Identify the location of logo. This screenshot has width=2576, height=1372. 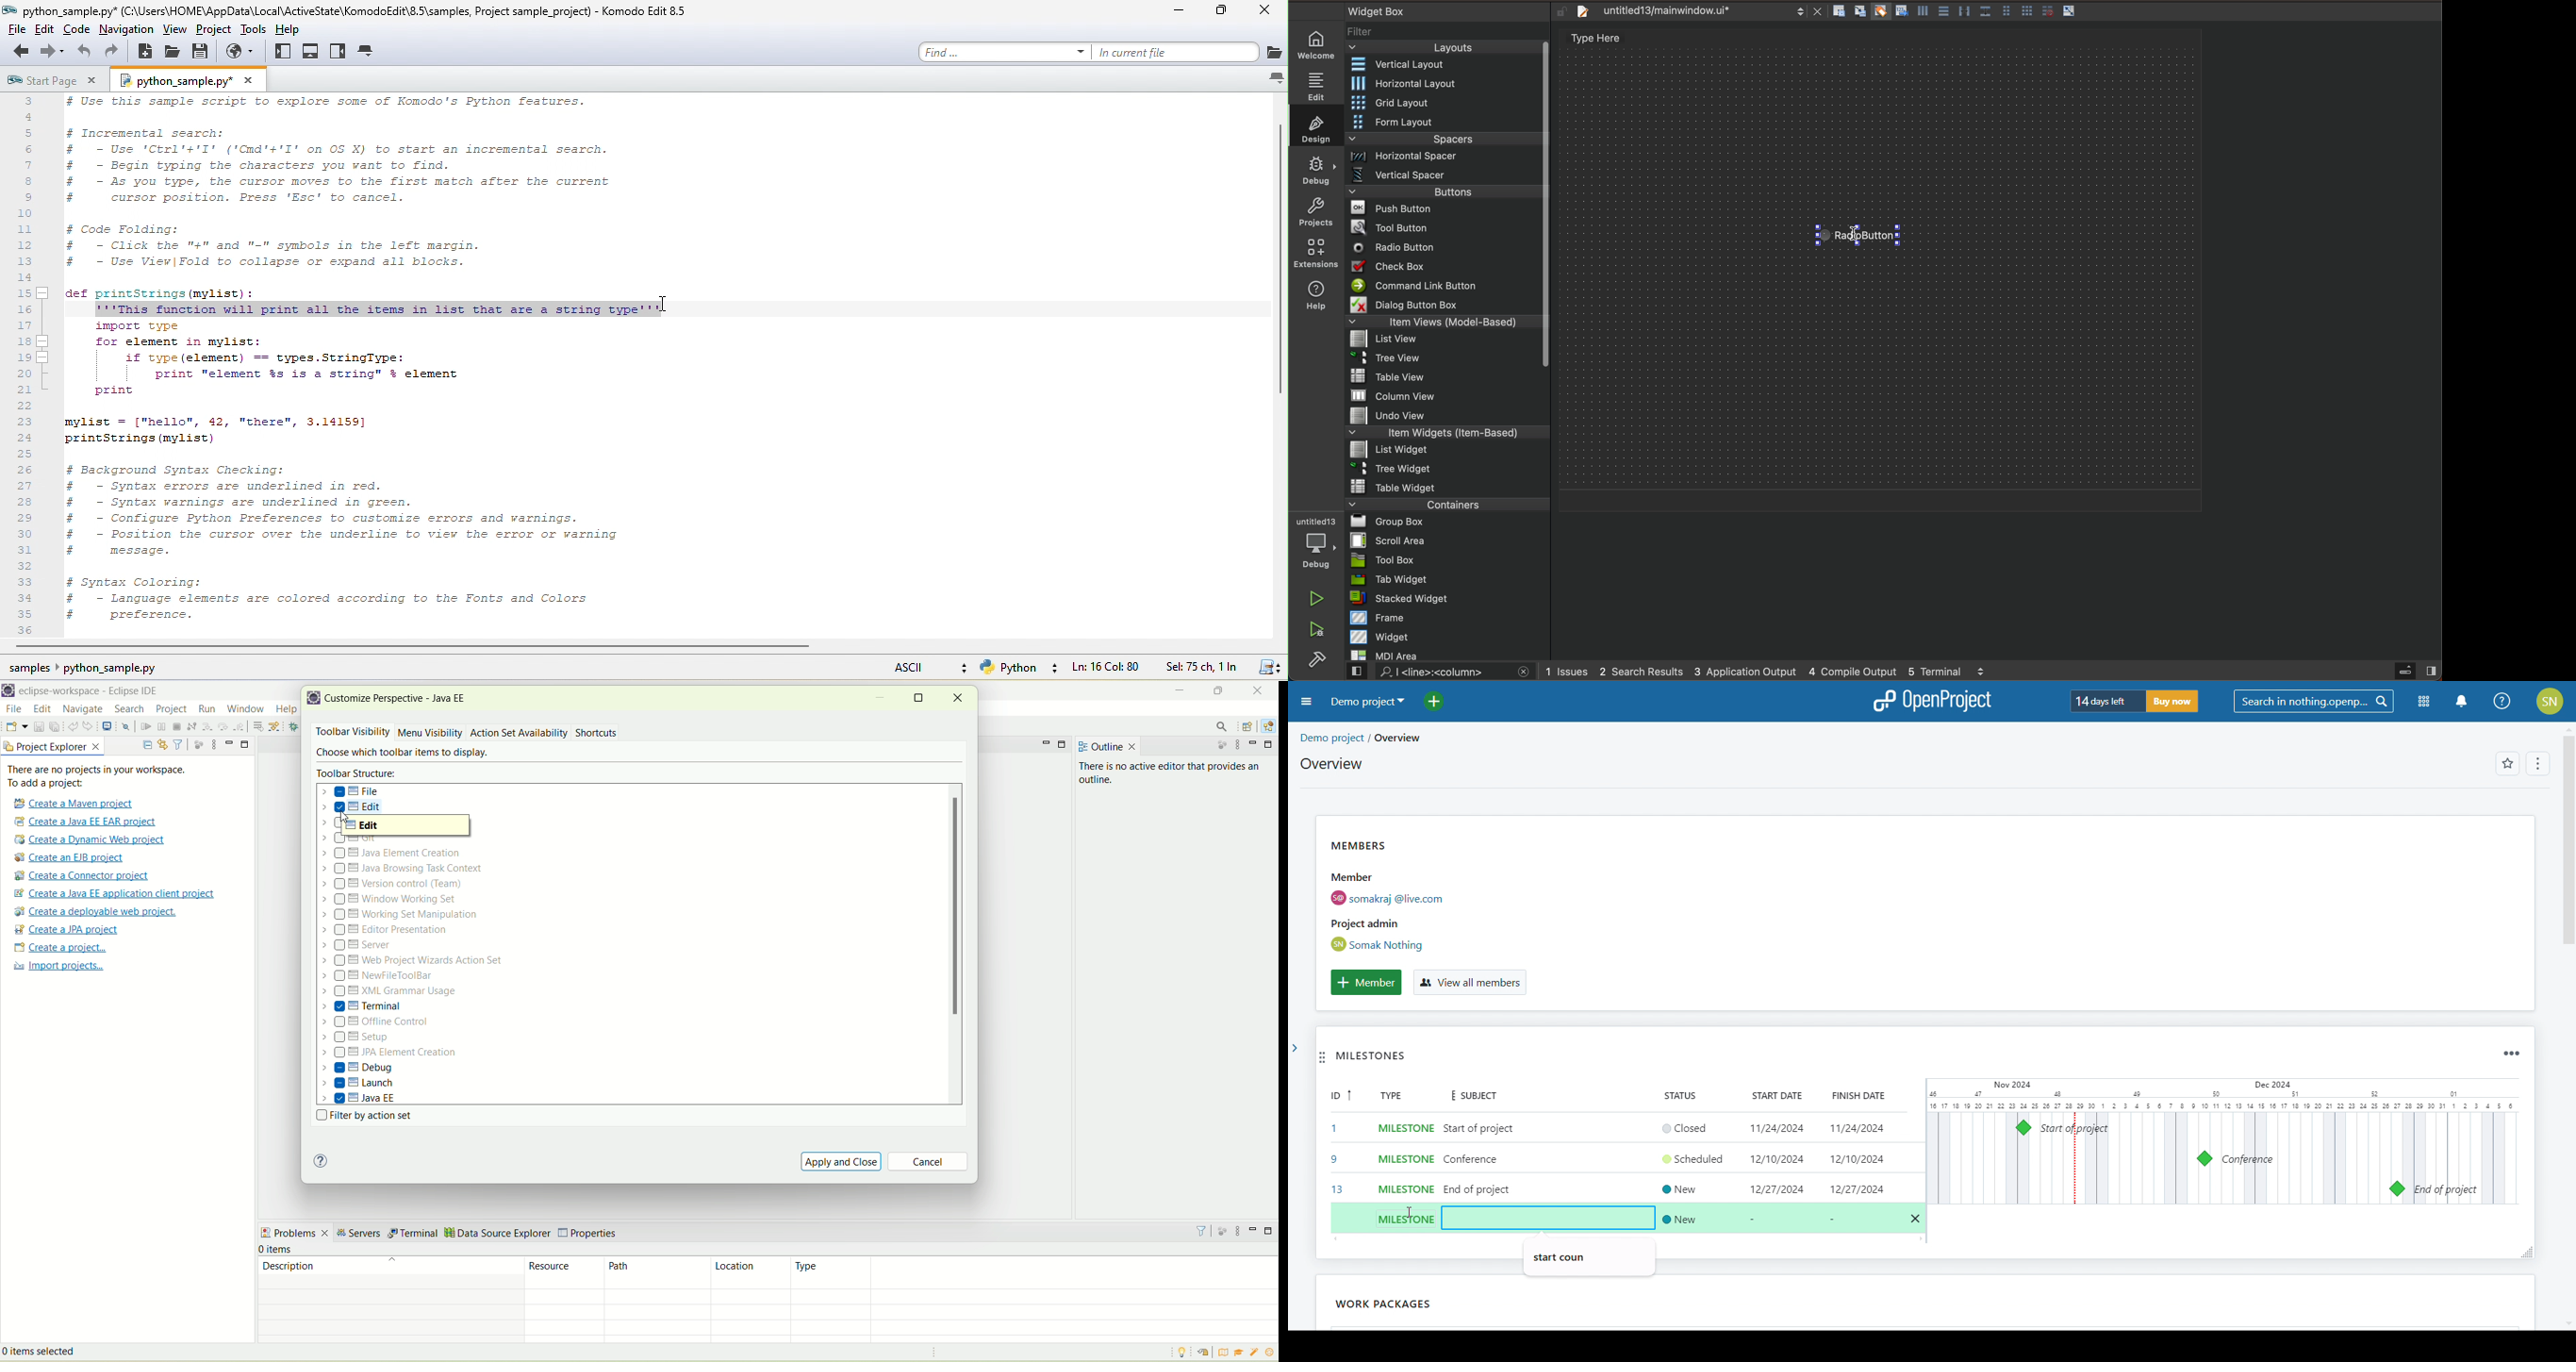
(314, 700).